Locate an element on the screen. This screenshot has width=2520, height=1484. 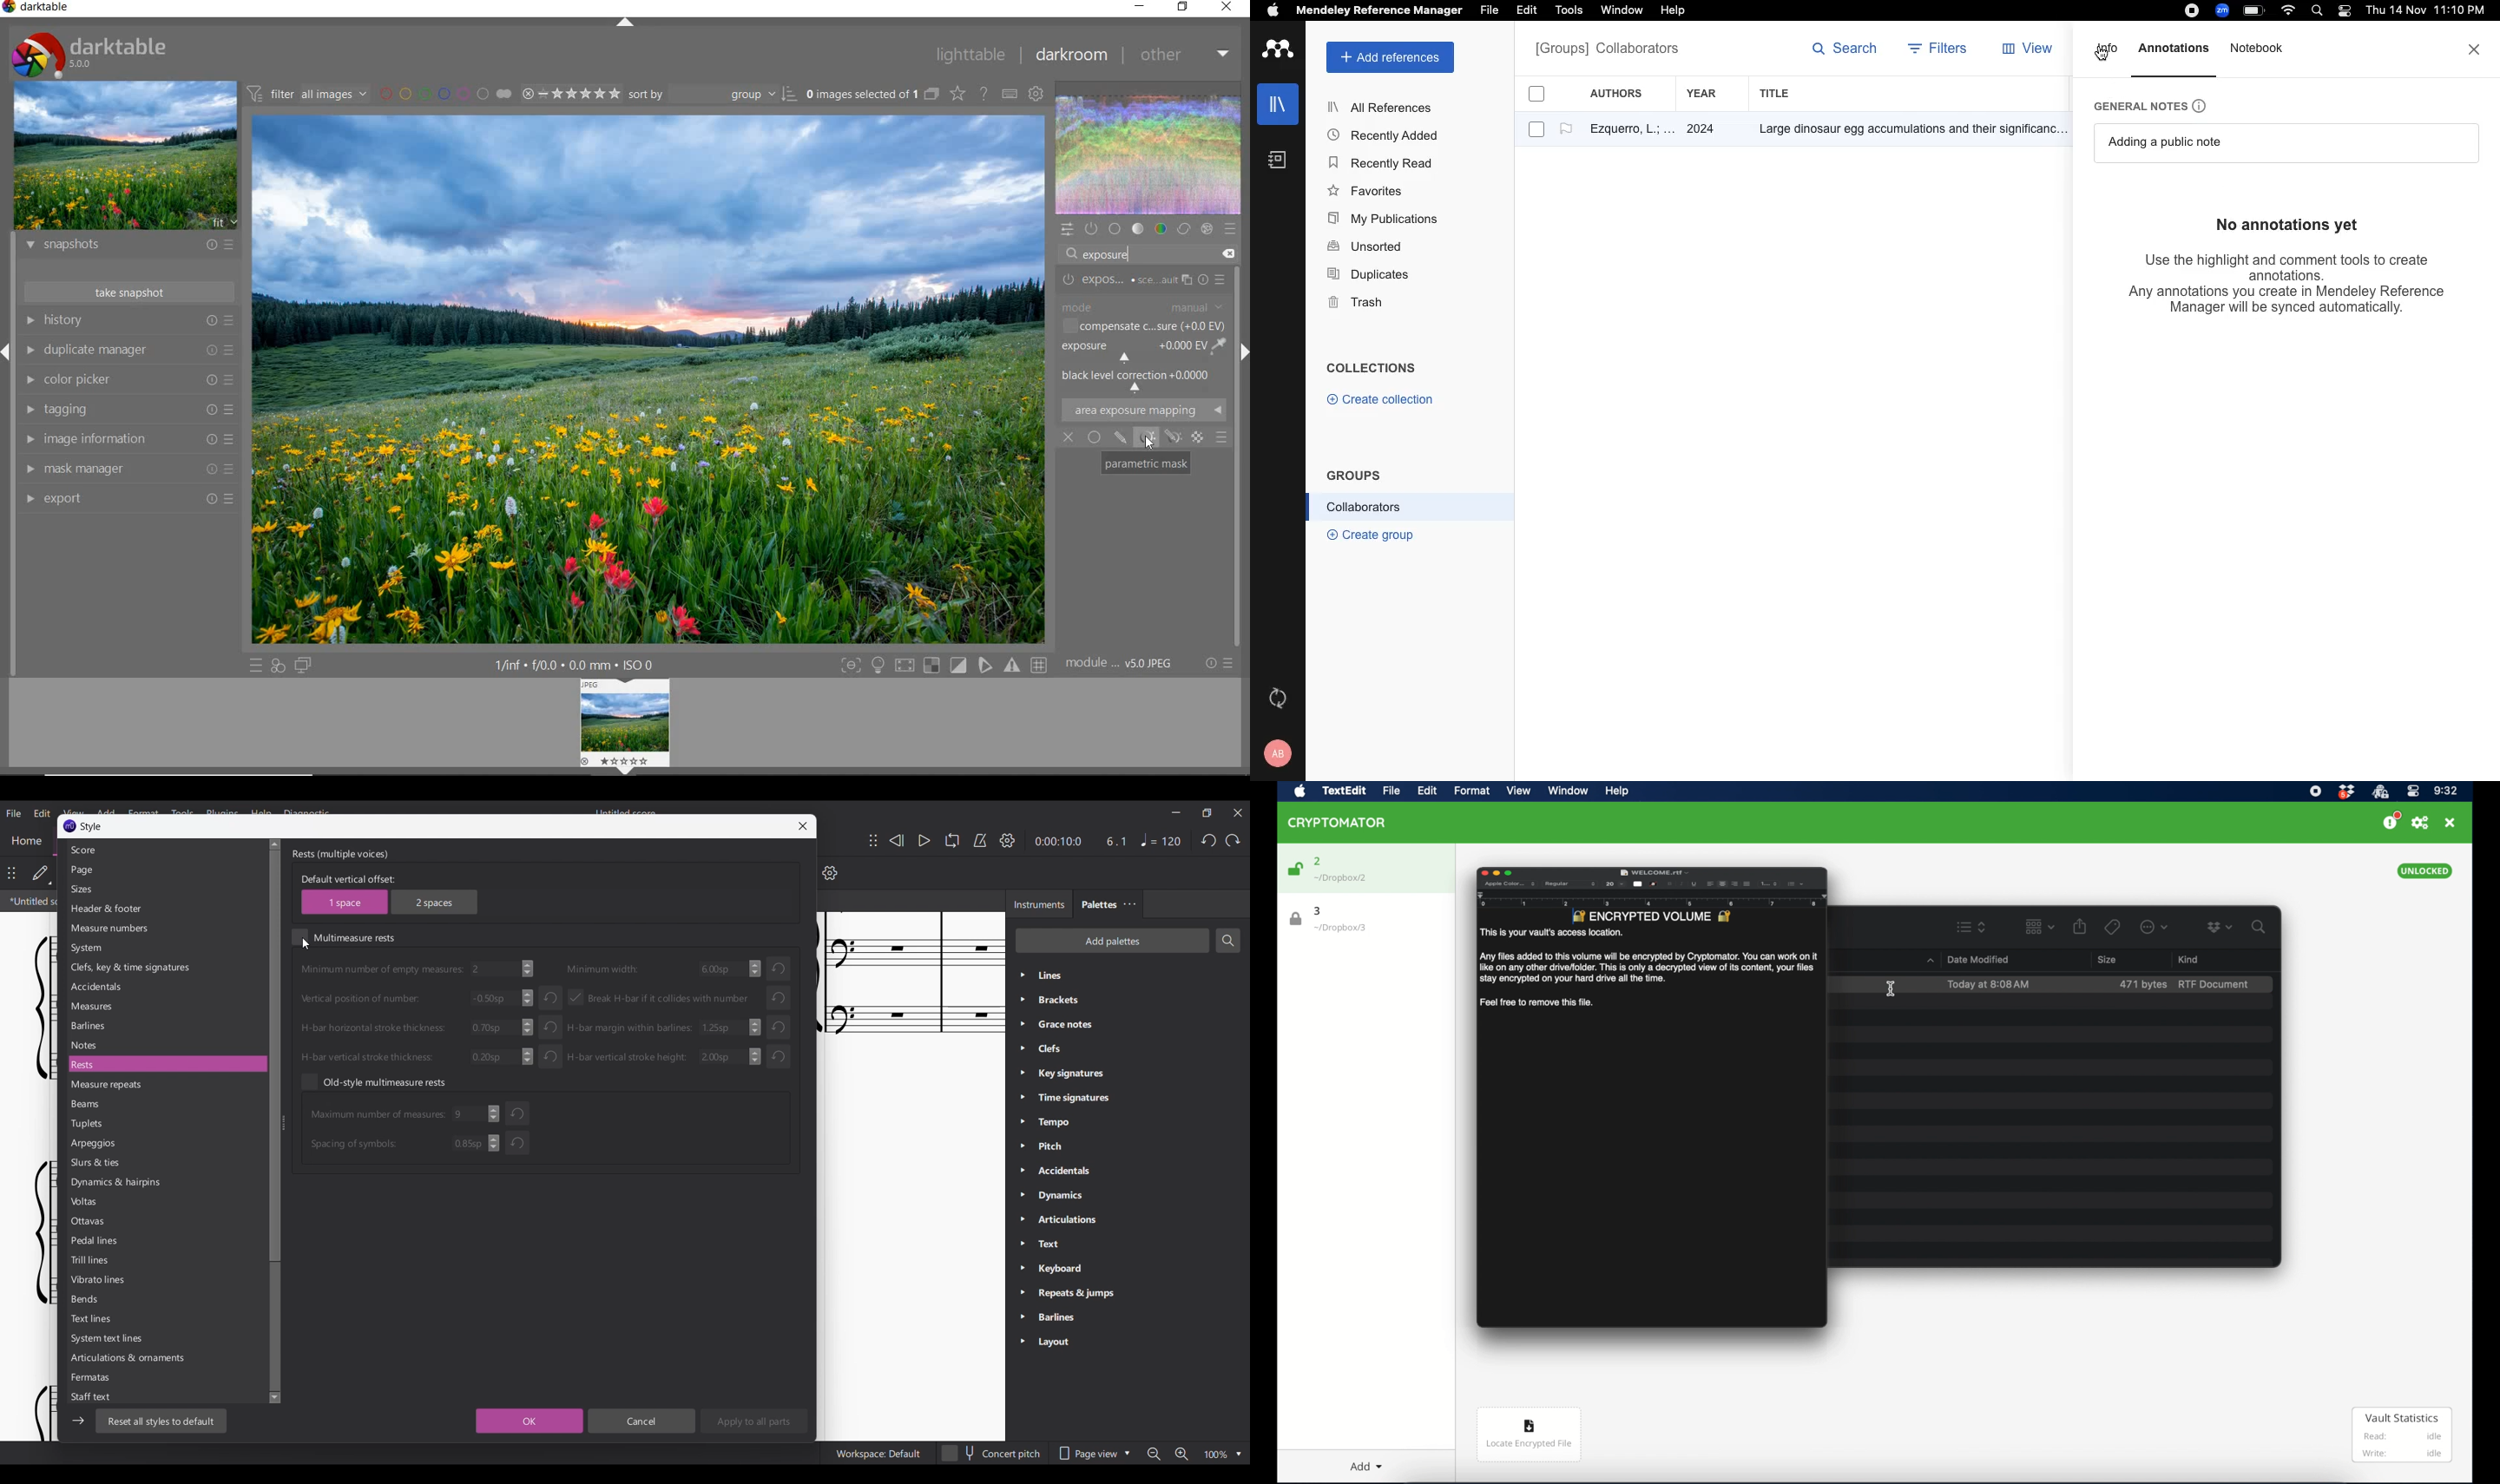
Input max. number of measures is located at coordinates (397, 1114).